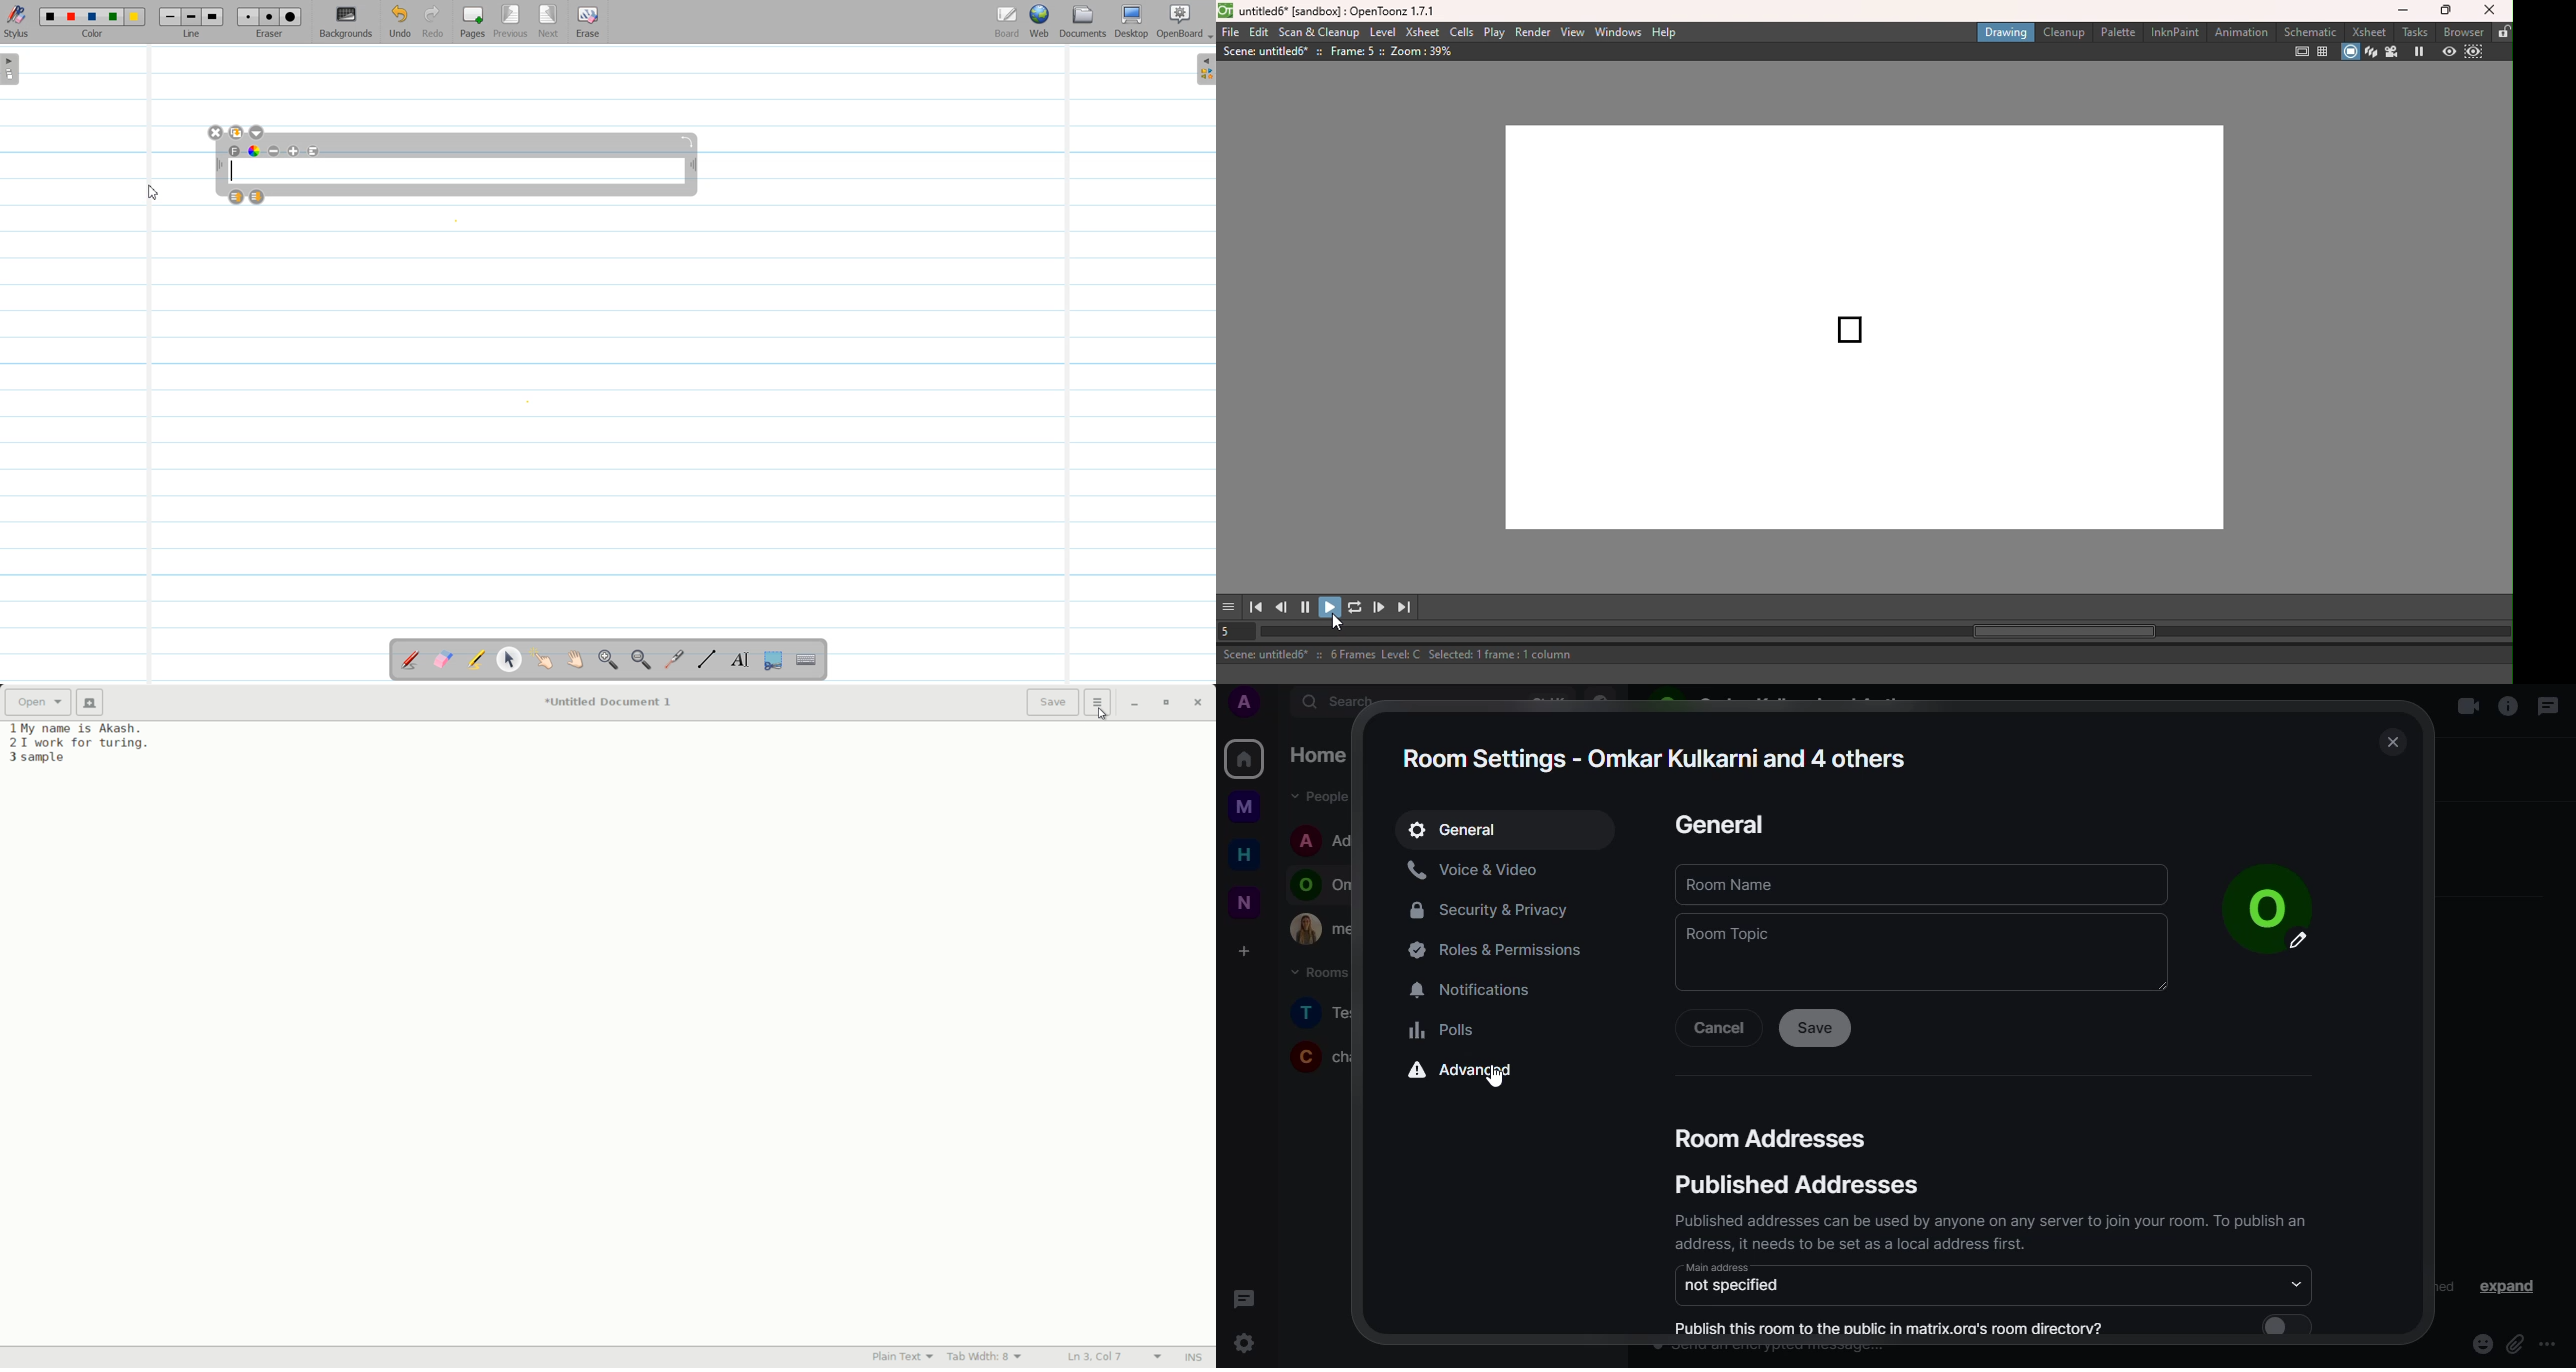 The height and width of the screenshot is (1372, 2576). Describe the element at coordinates (1447, 1030) in the screenshot. I see `polls` at that location.